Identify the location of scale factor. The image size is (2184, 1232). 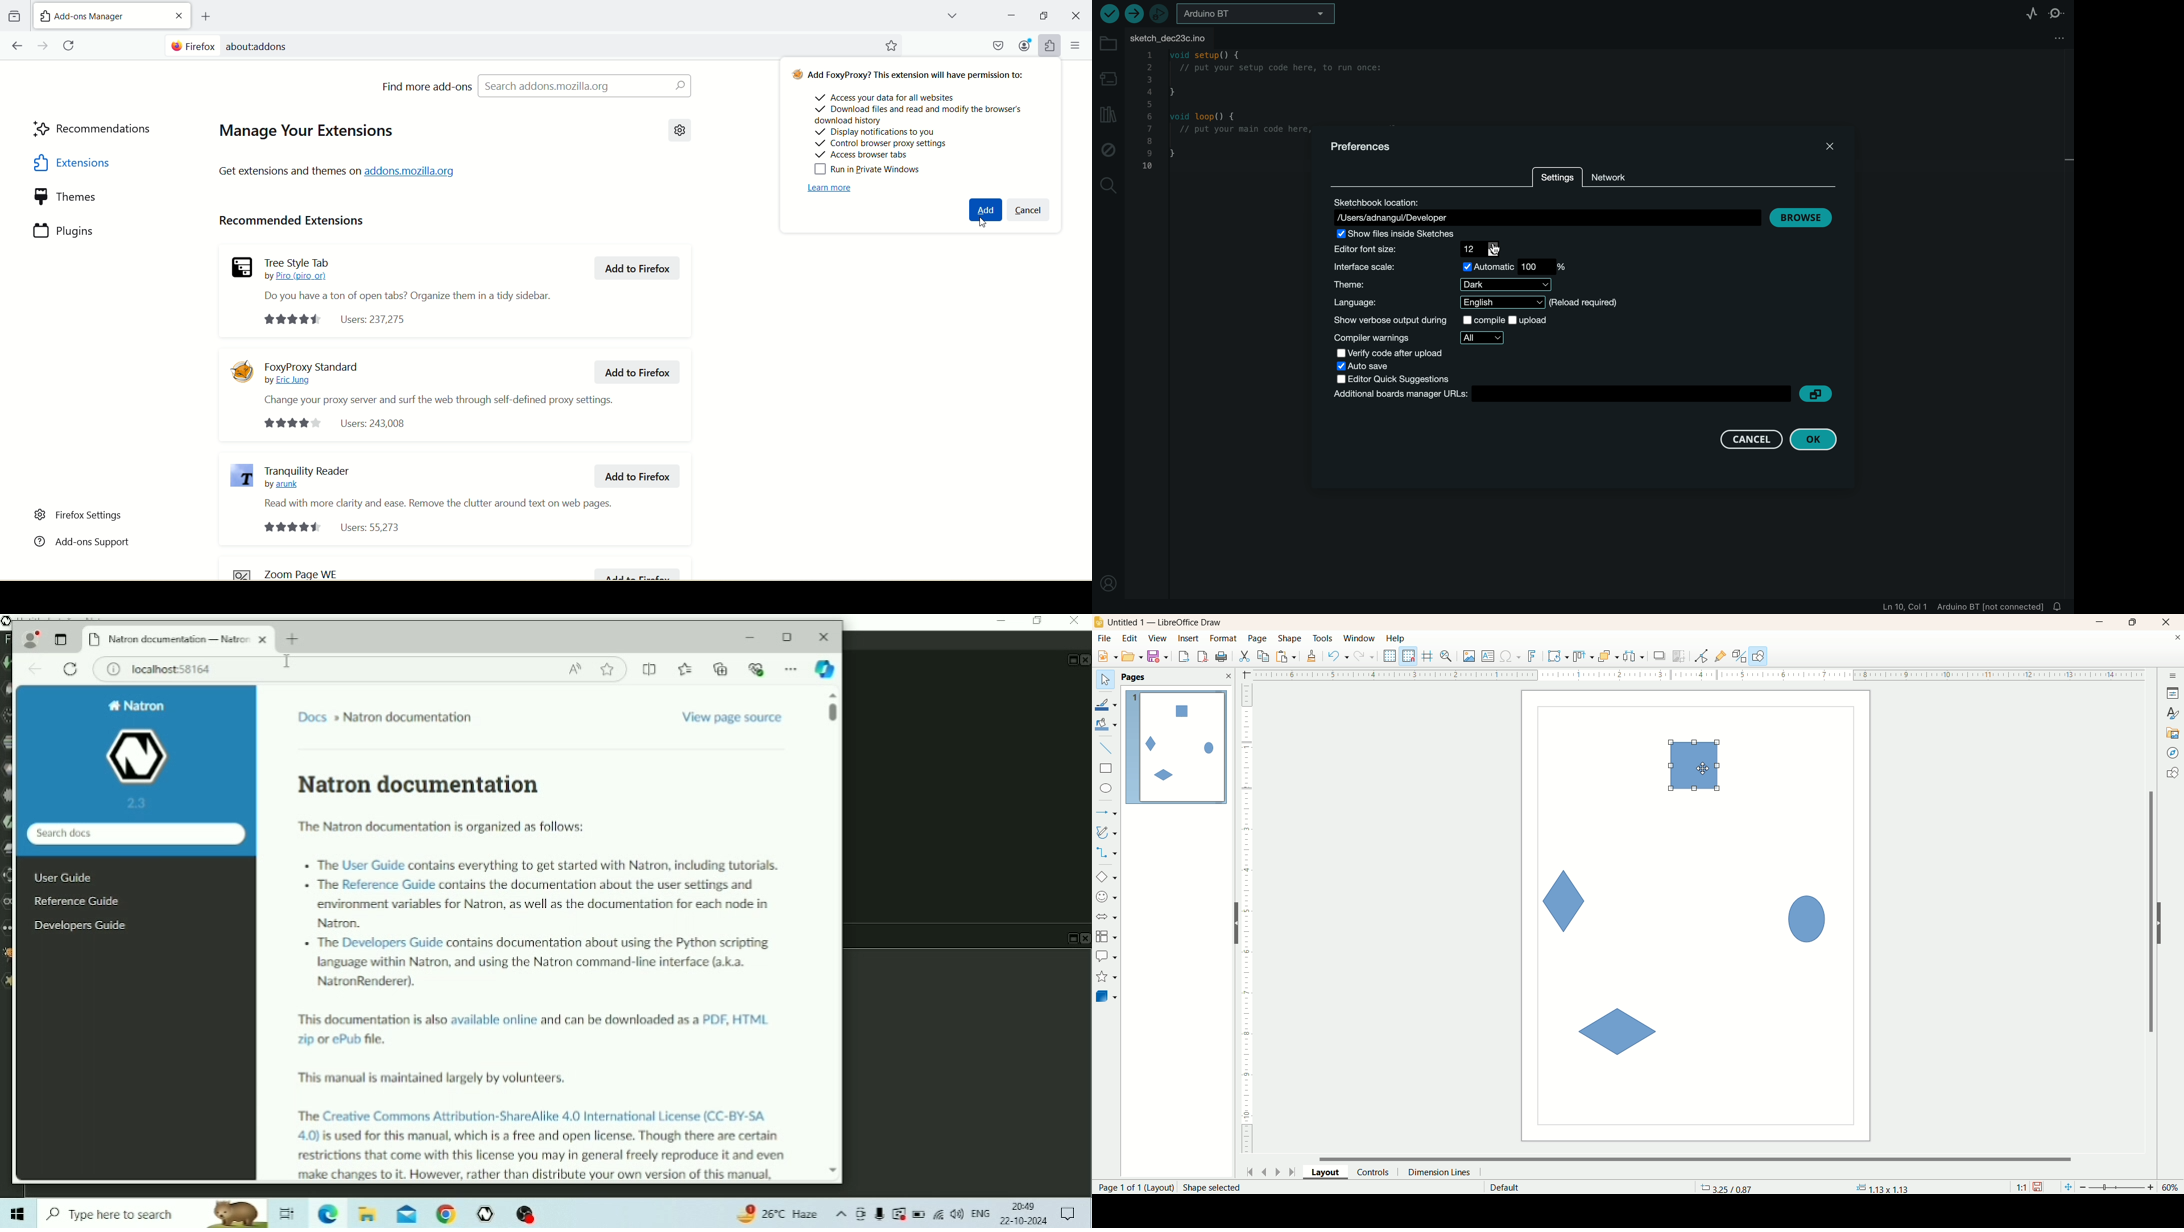
(2021, 1187).